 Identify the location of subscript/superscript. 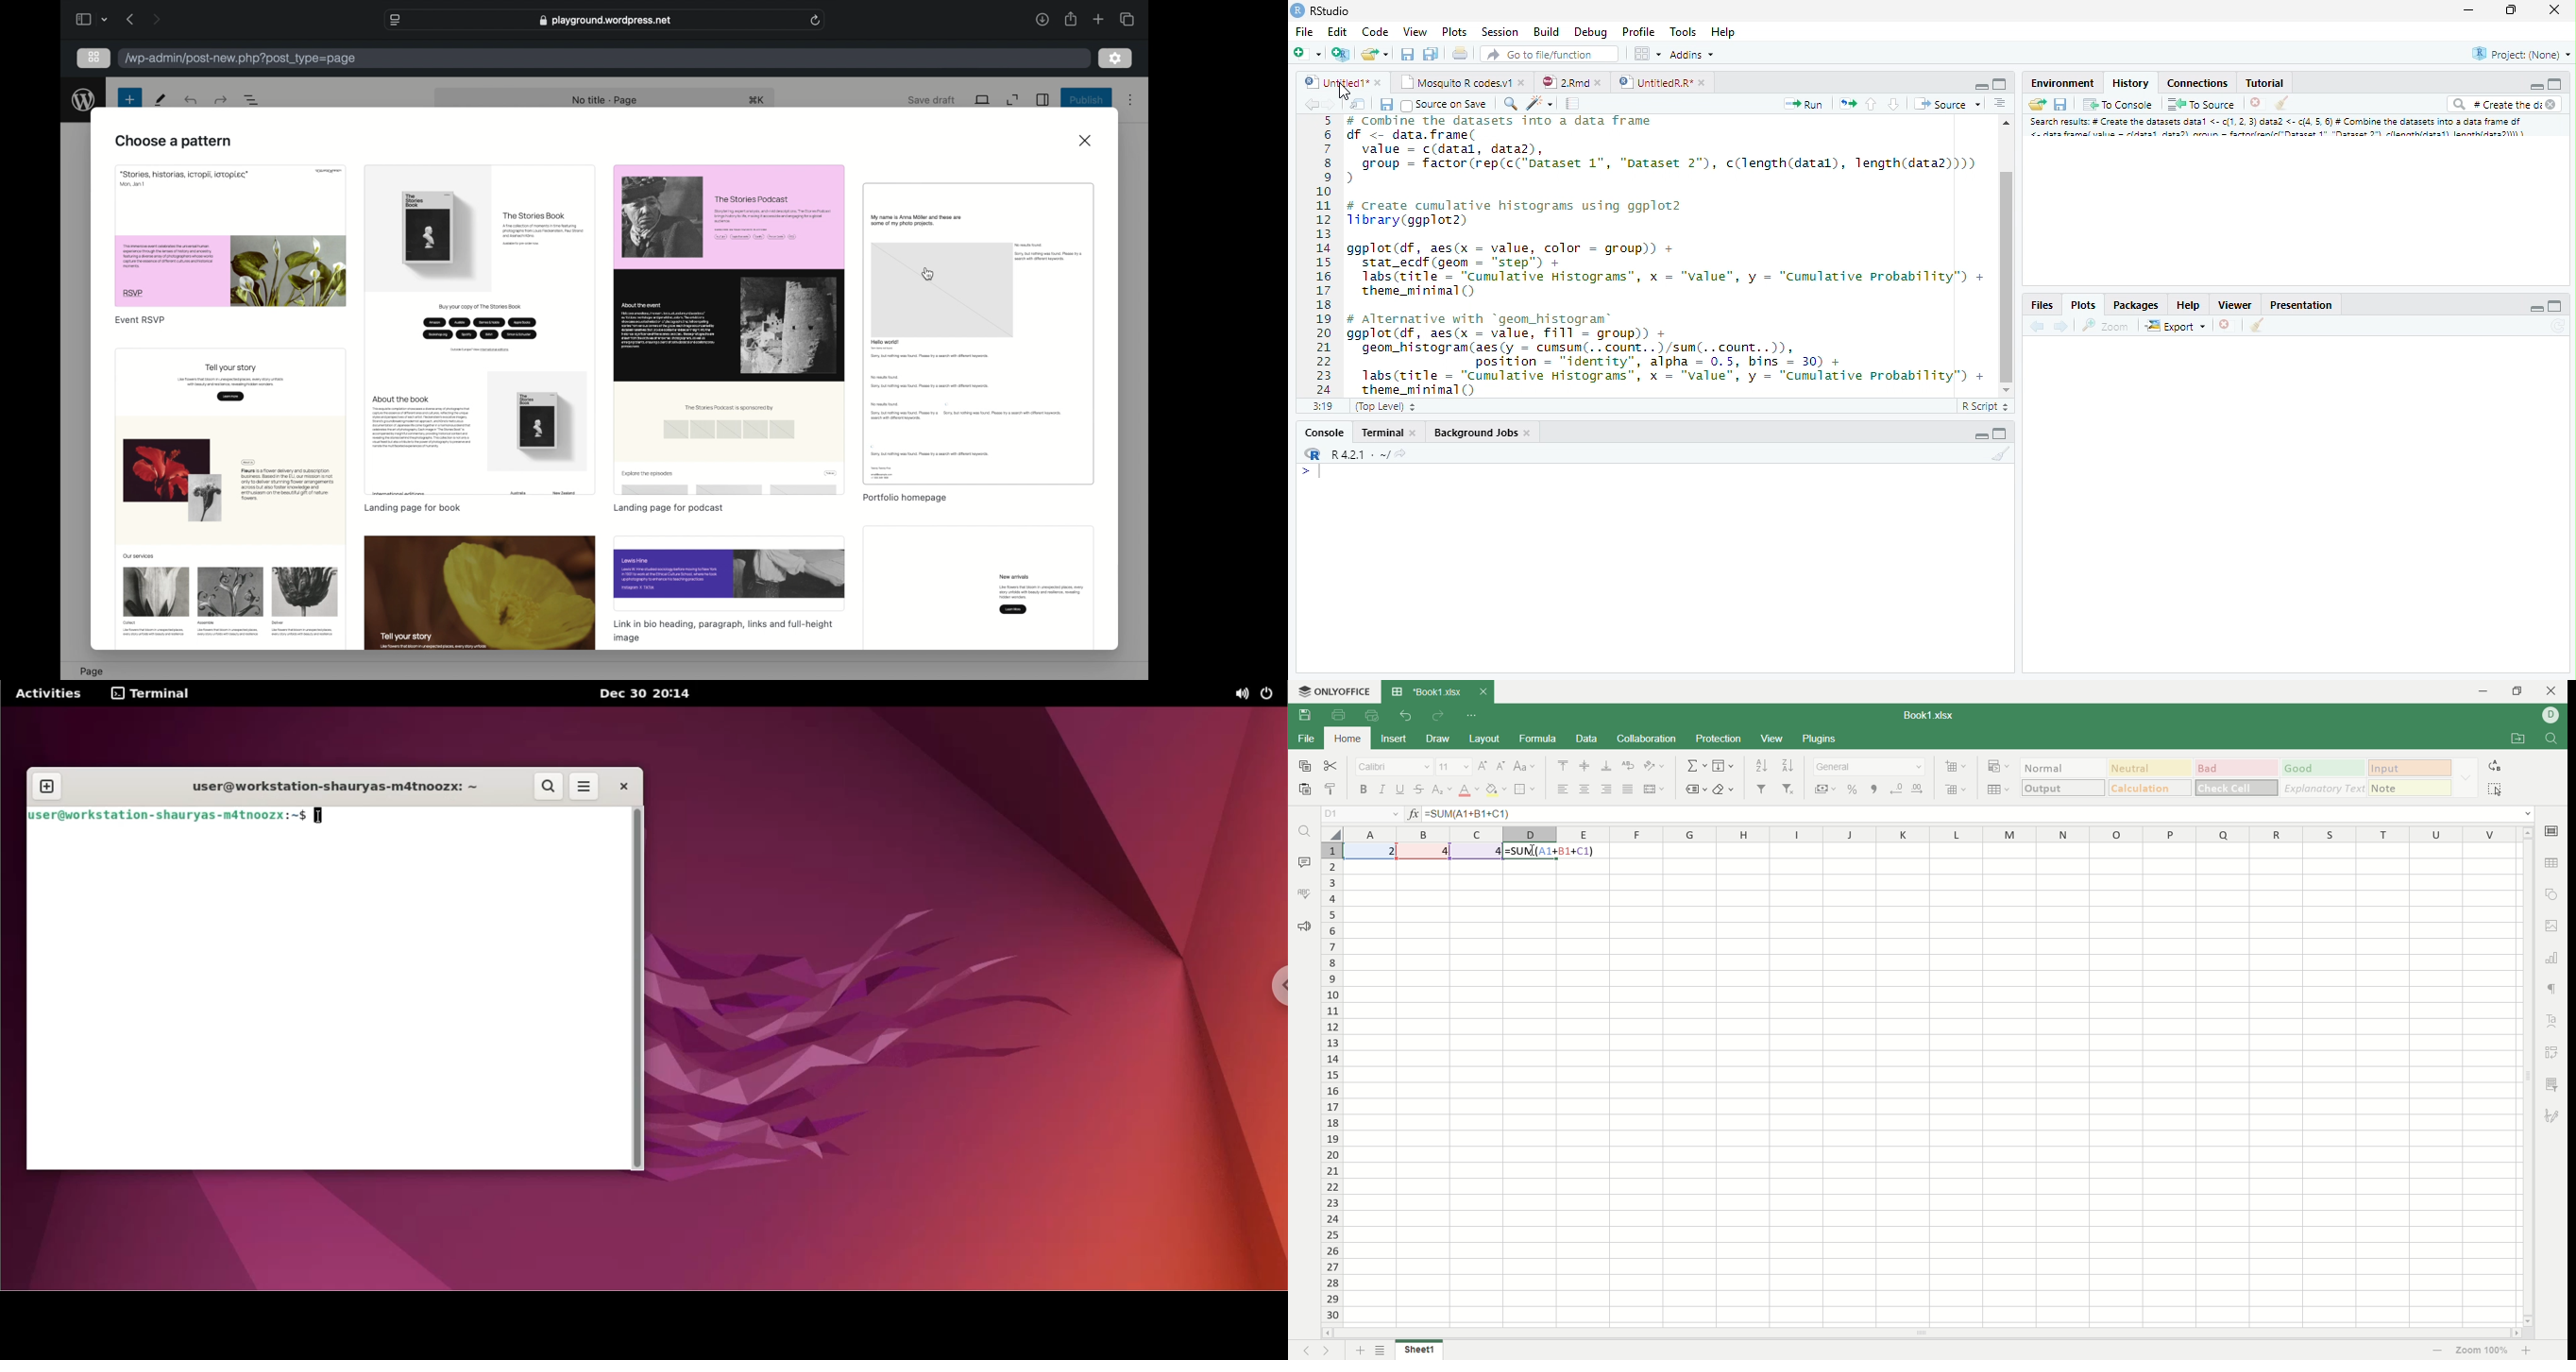
(1442, 790).